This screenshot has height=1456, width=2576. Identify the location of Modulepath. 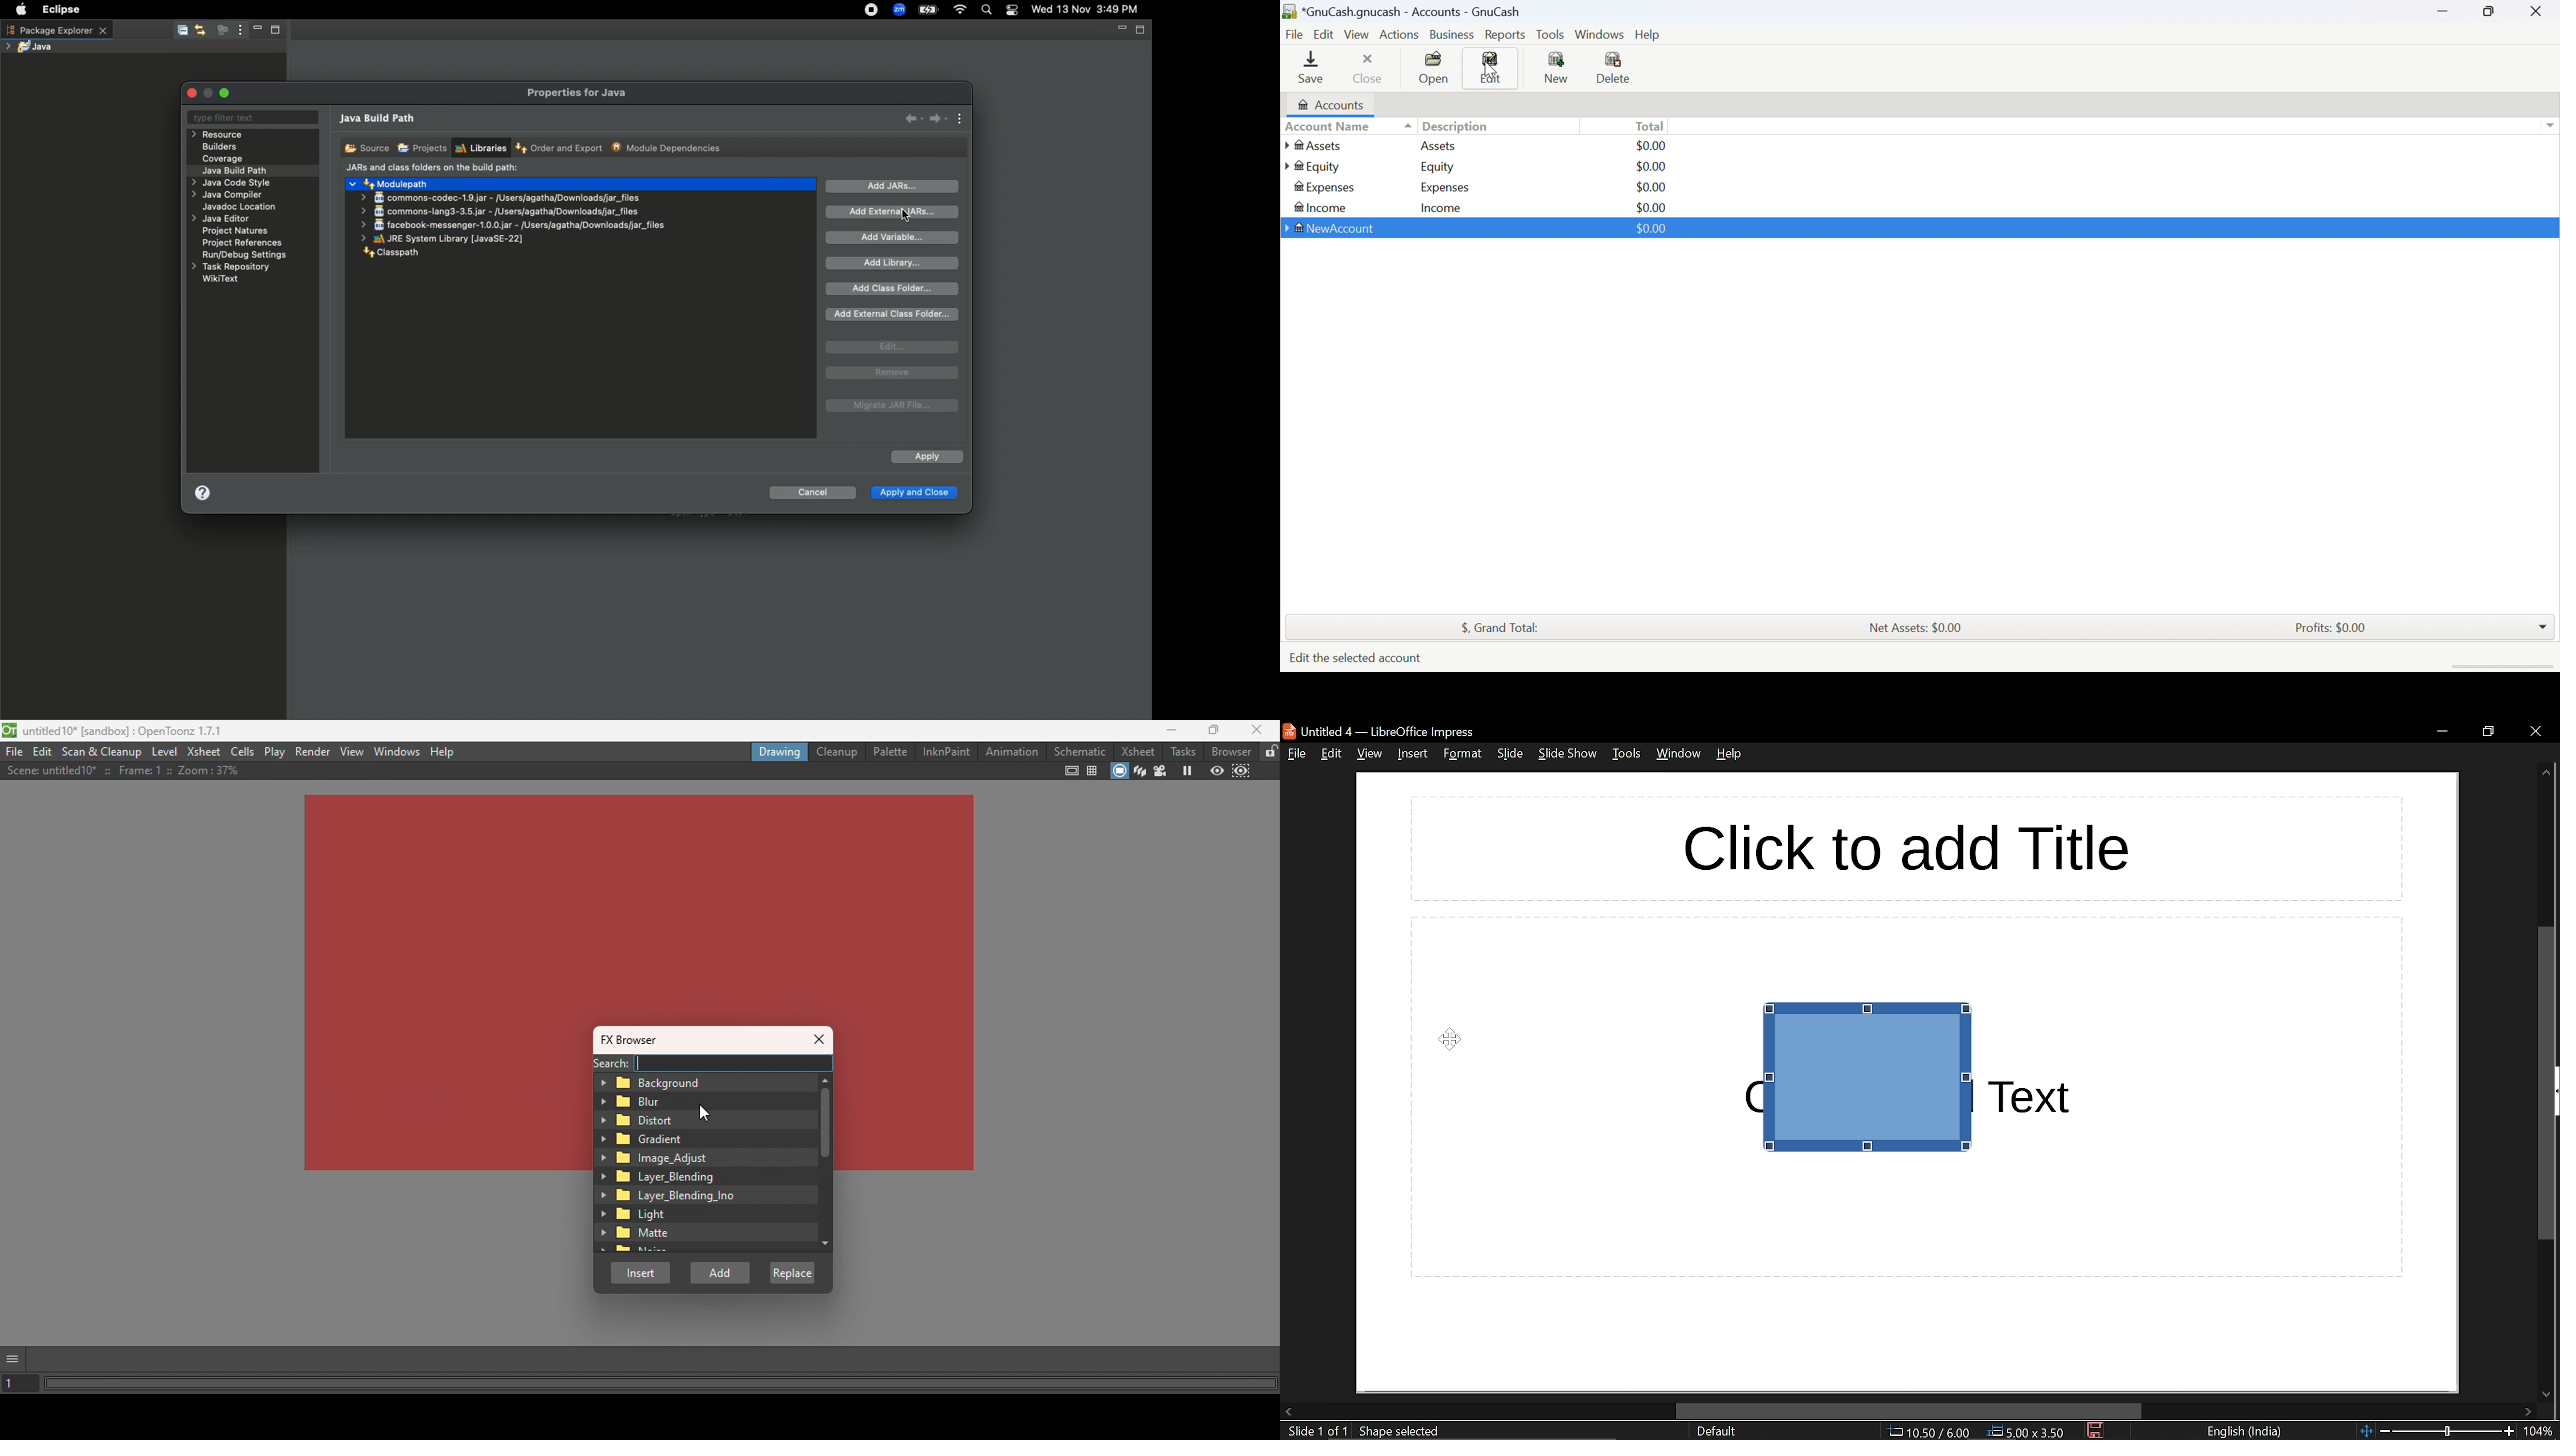
(390, 183).